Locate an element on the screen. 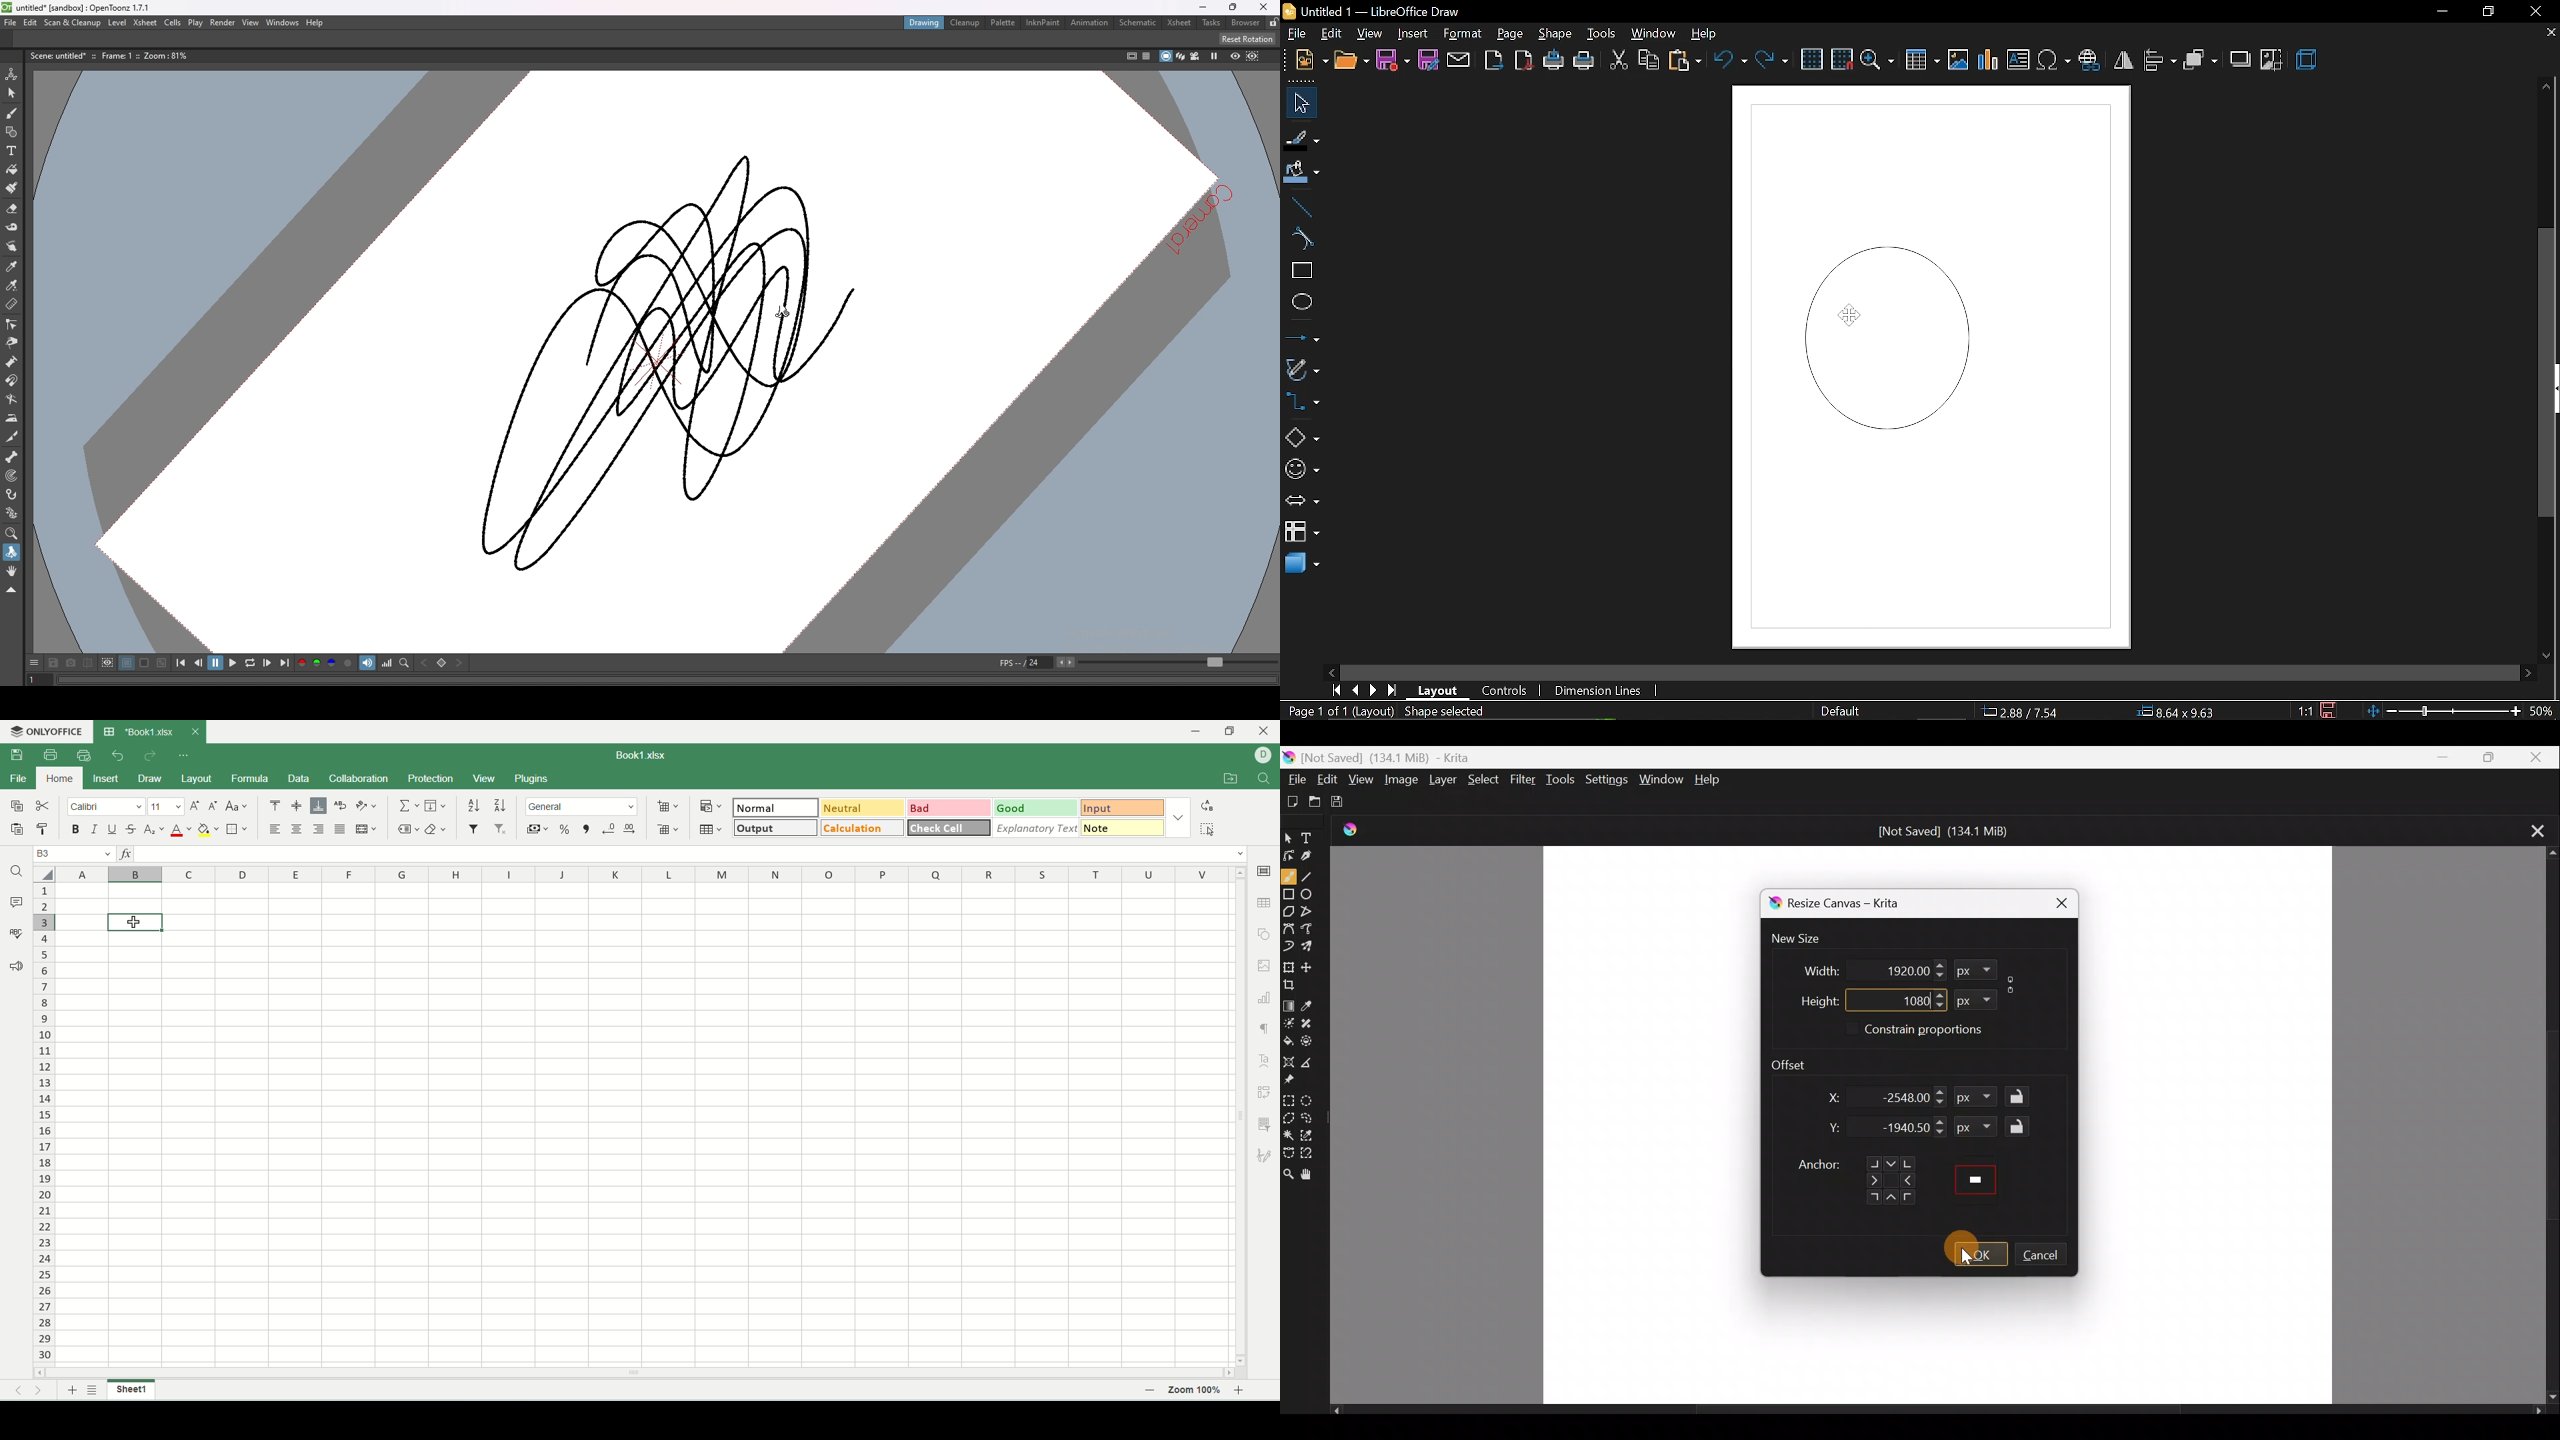 This screenshot has height=1456, width=2576. curve is located at coordinates (1304, 239).